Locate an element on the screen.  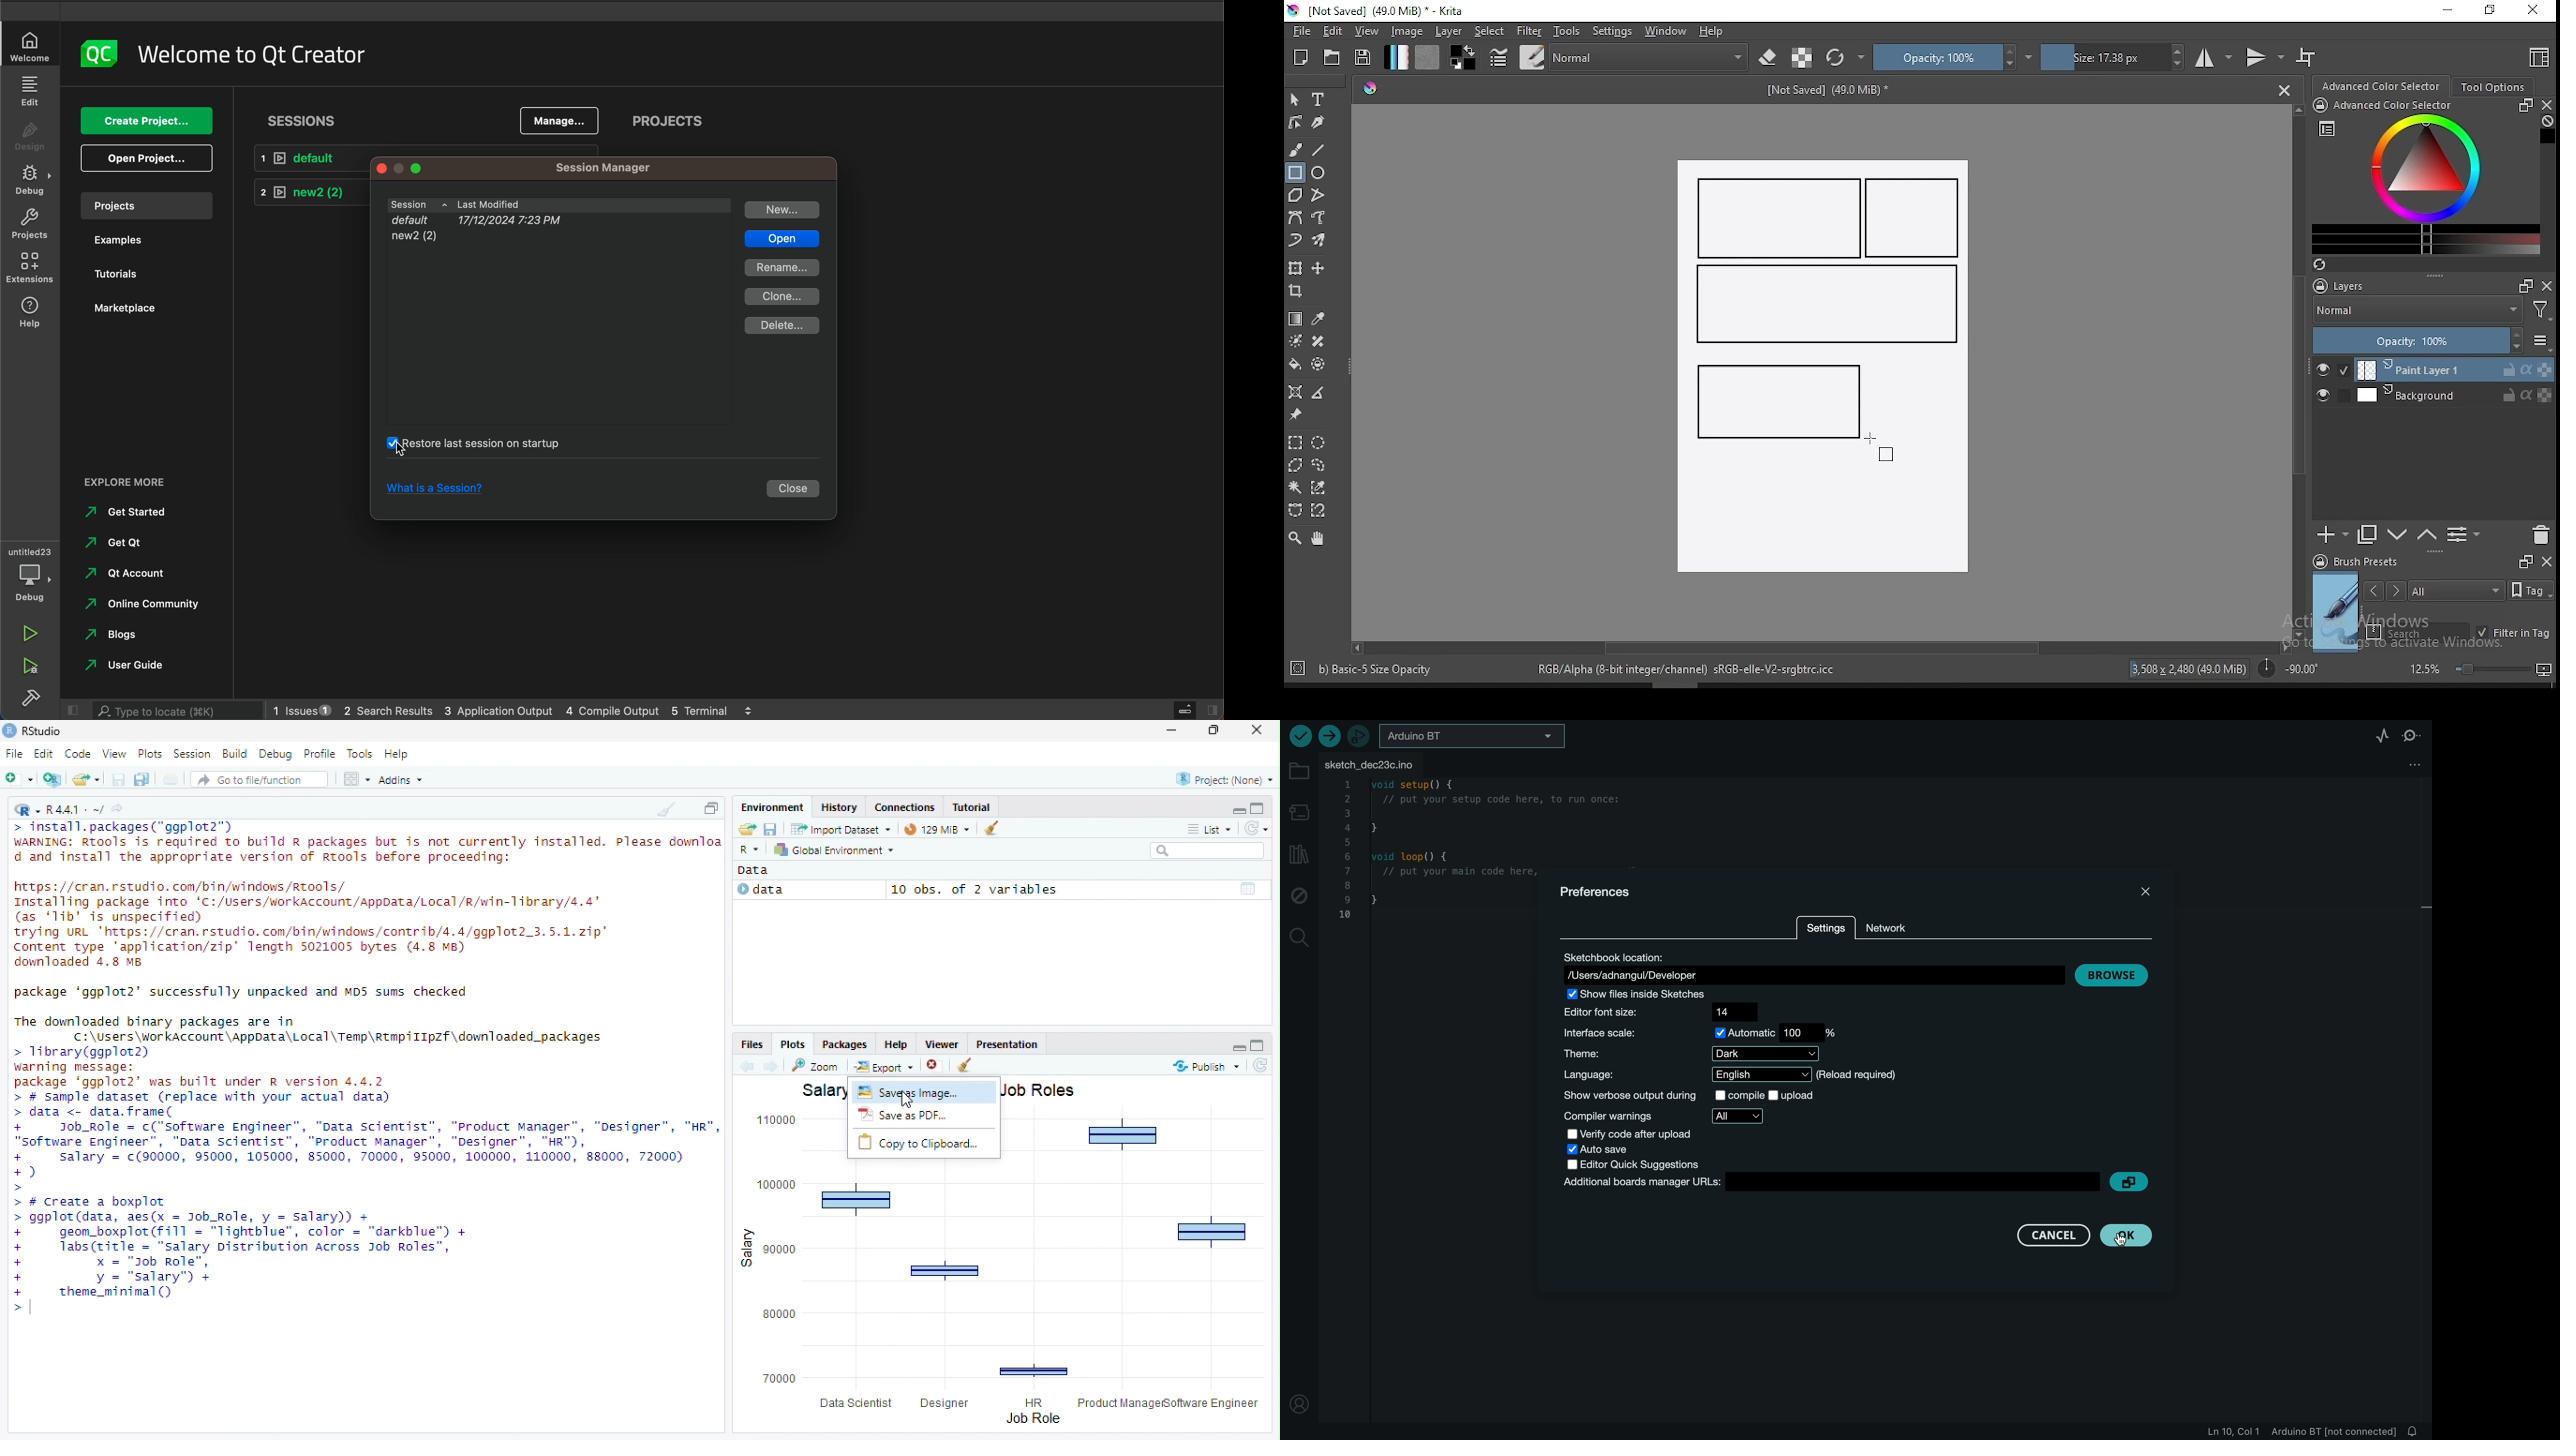
gradient fill is located at coordinates (1396, 57).